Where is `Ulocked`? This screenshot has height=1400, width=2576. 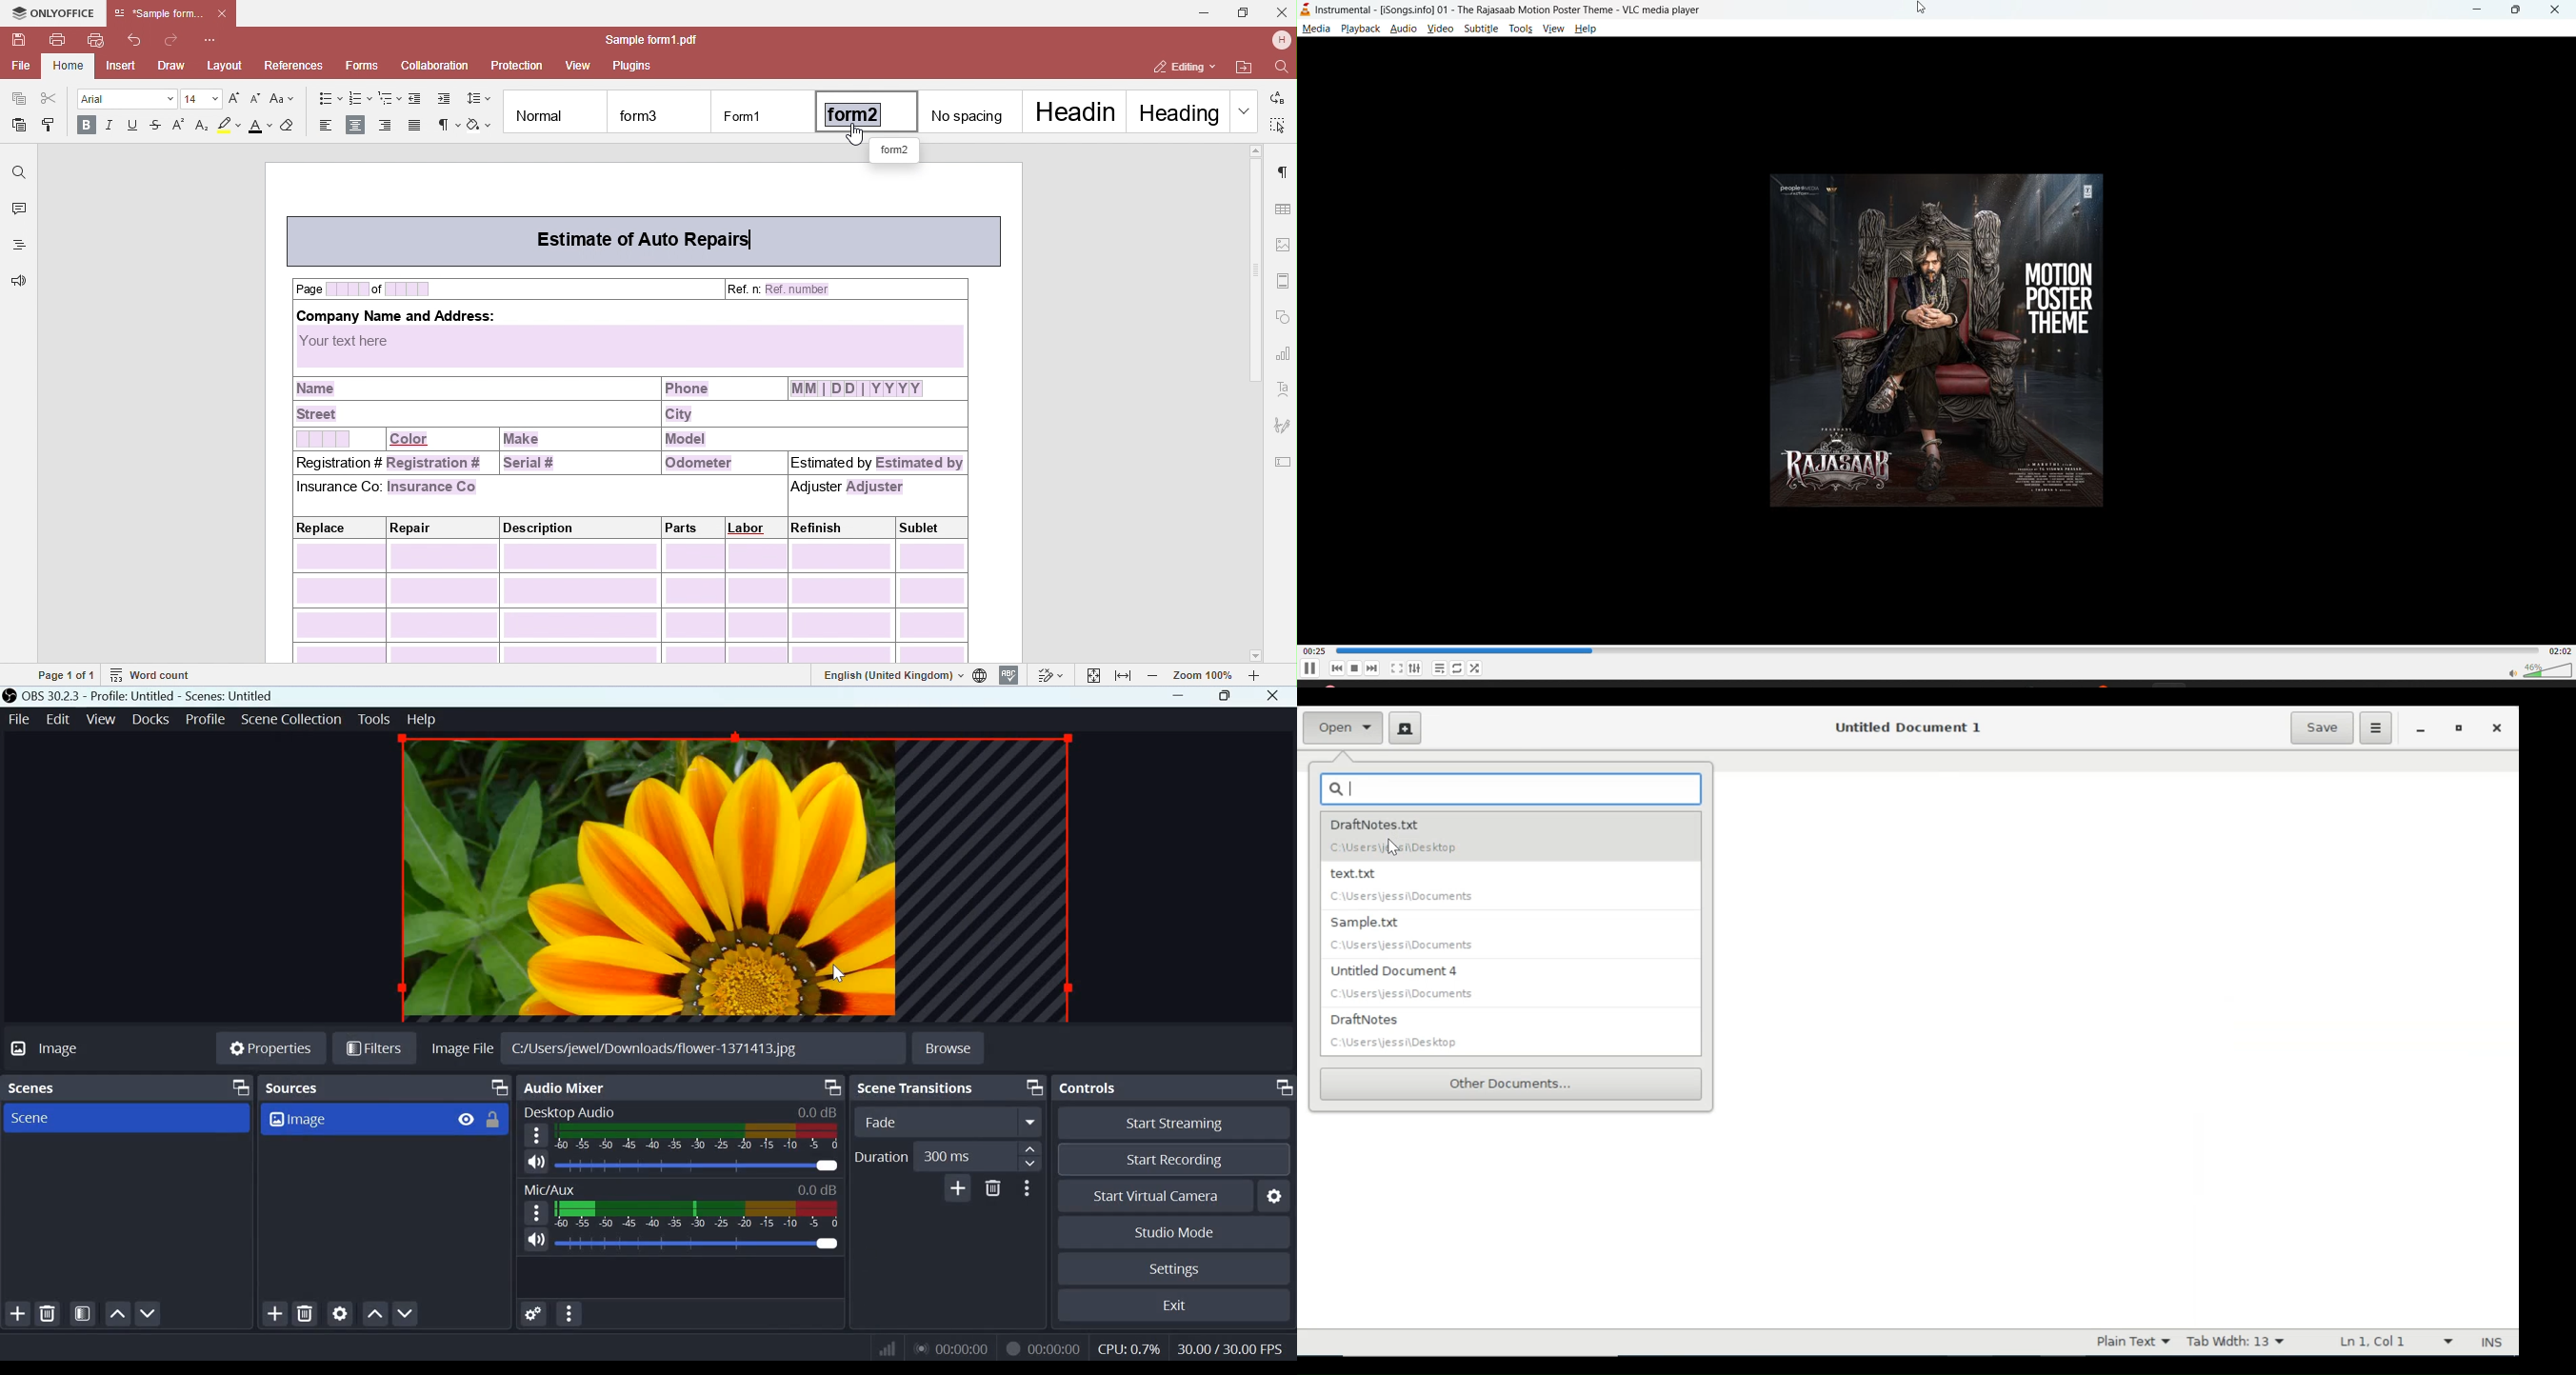
Ulocked is located at coordinates (494, 1119).